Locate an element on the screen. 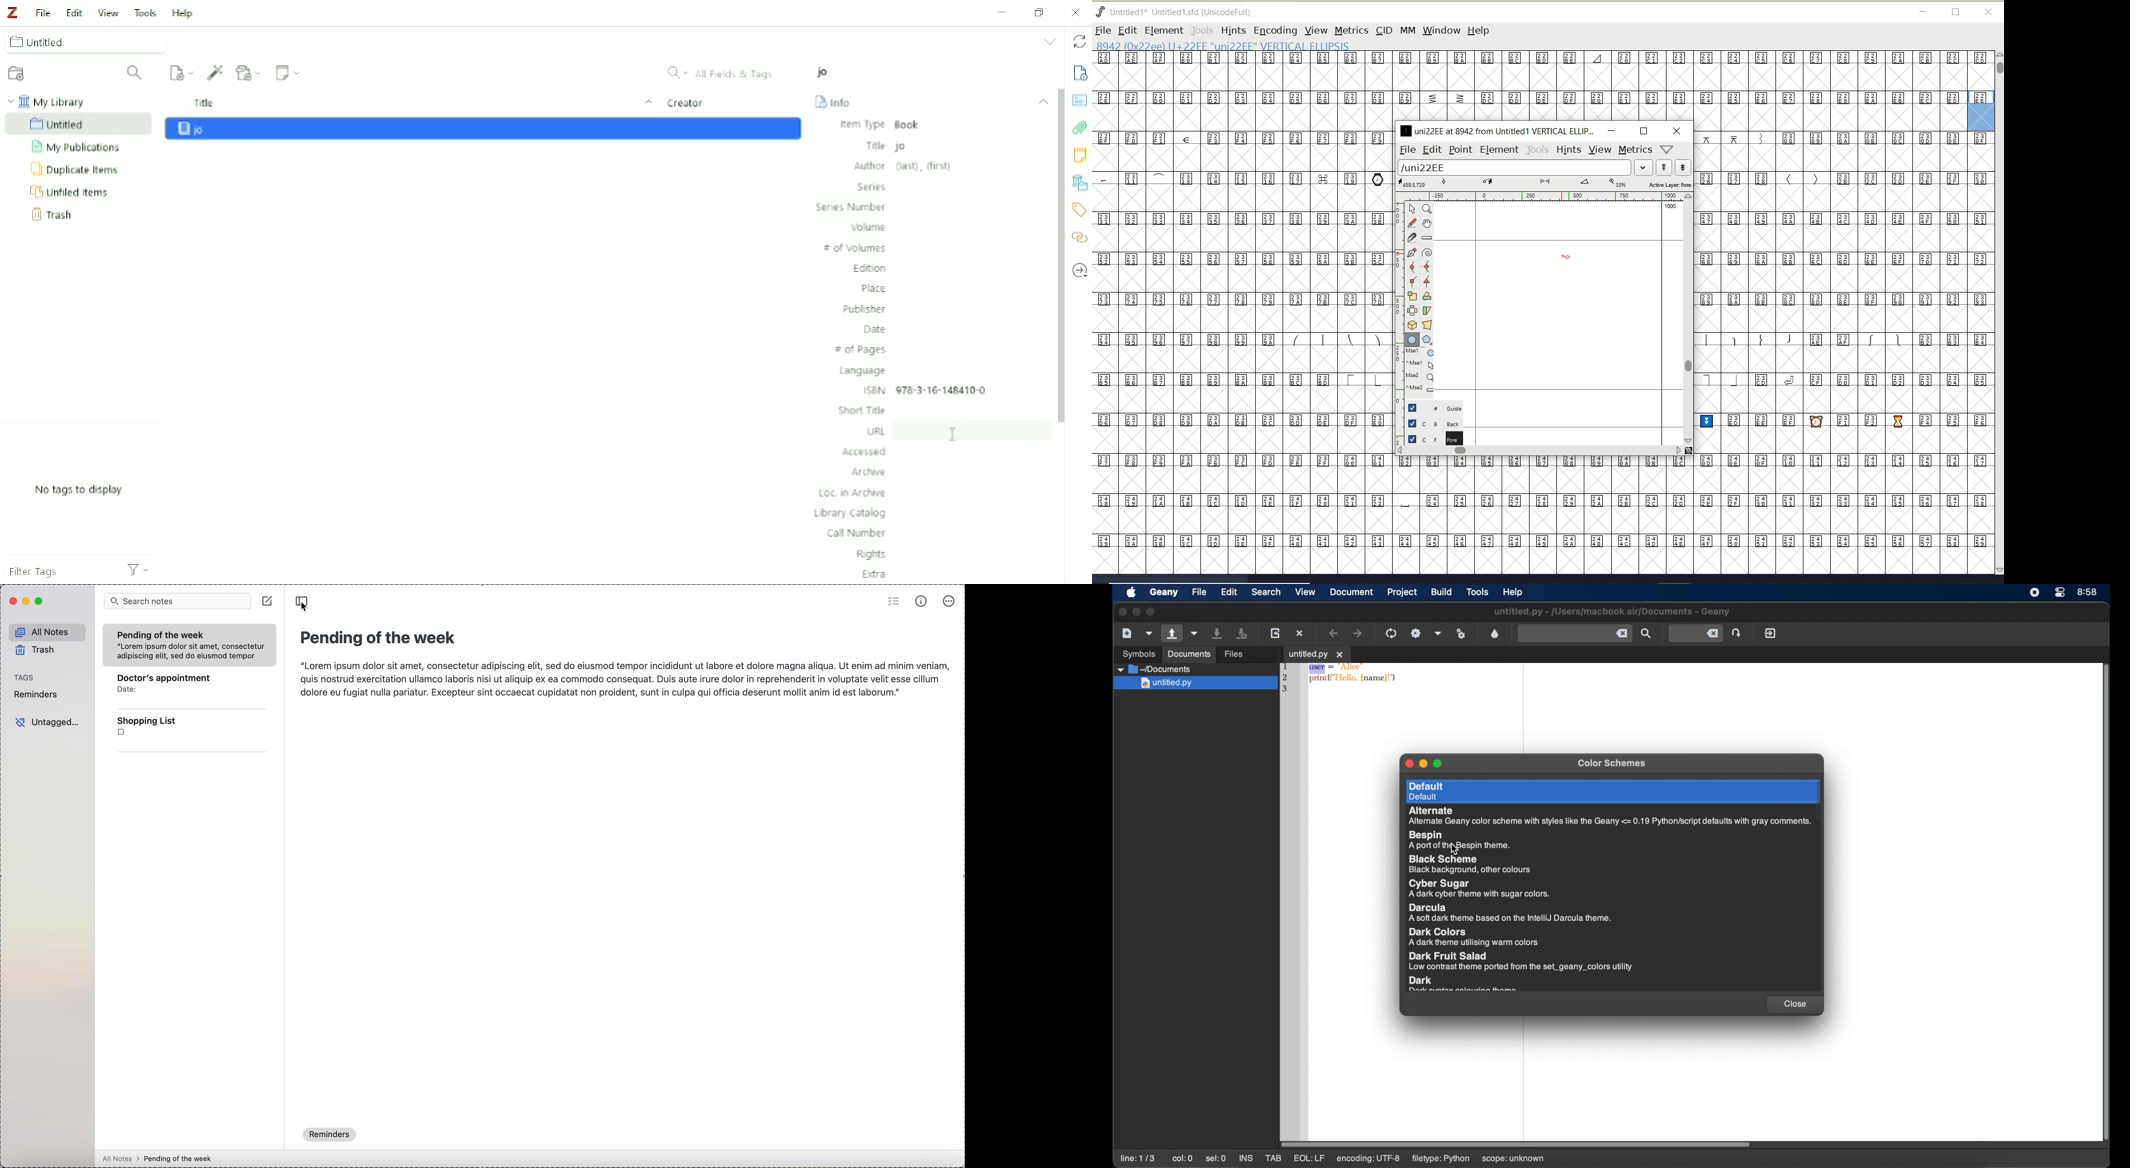  Author is located at coordinates (904, 166).